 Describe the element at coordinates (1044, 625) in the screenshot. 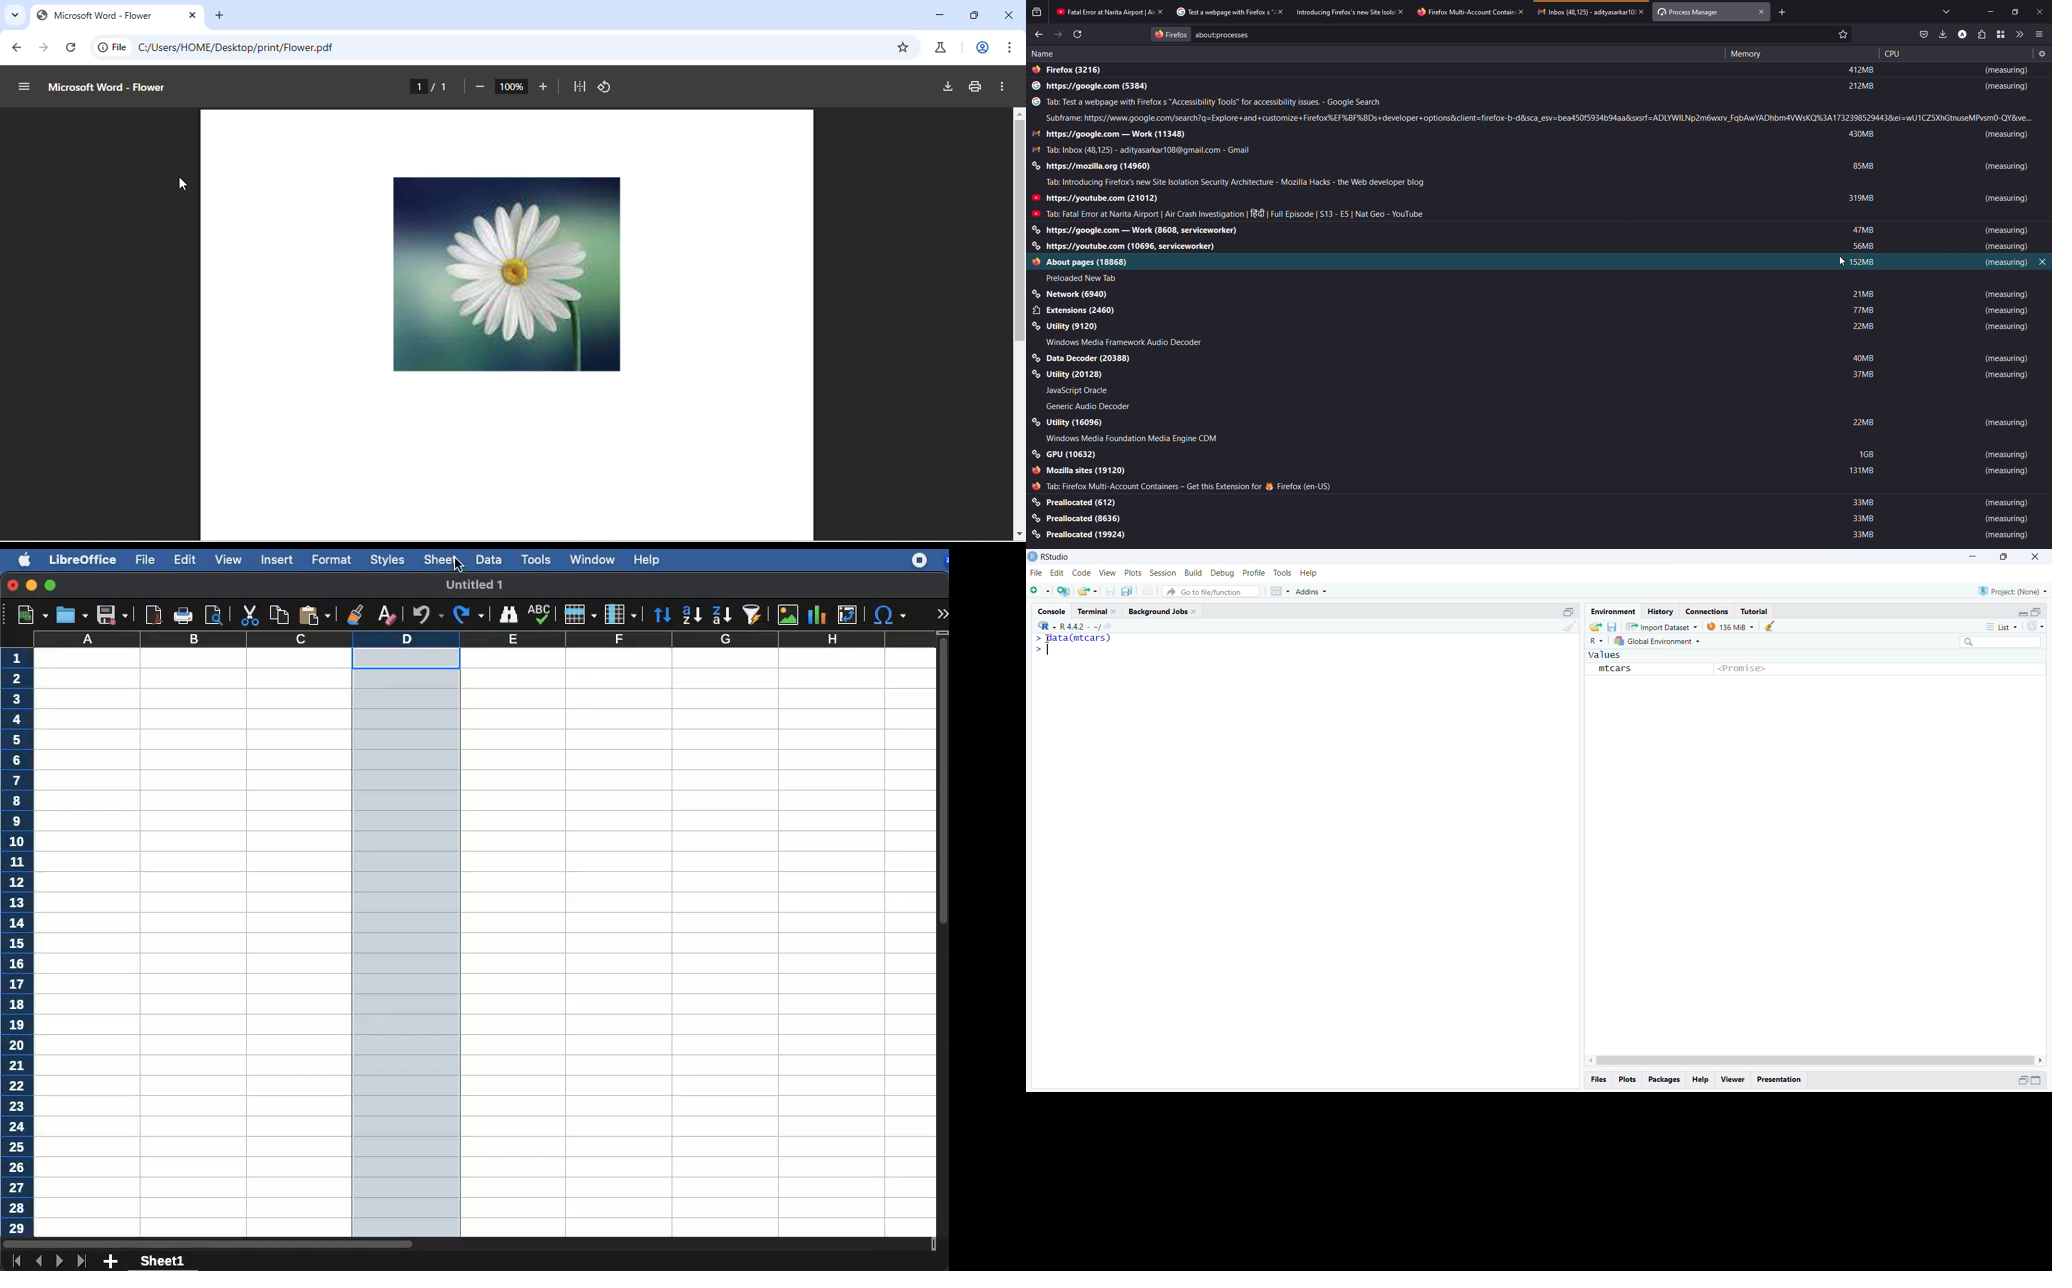

I see `R` at that location.